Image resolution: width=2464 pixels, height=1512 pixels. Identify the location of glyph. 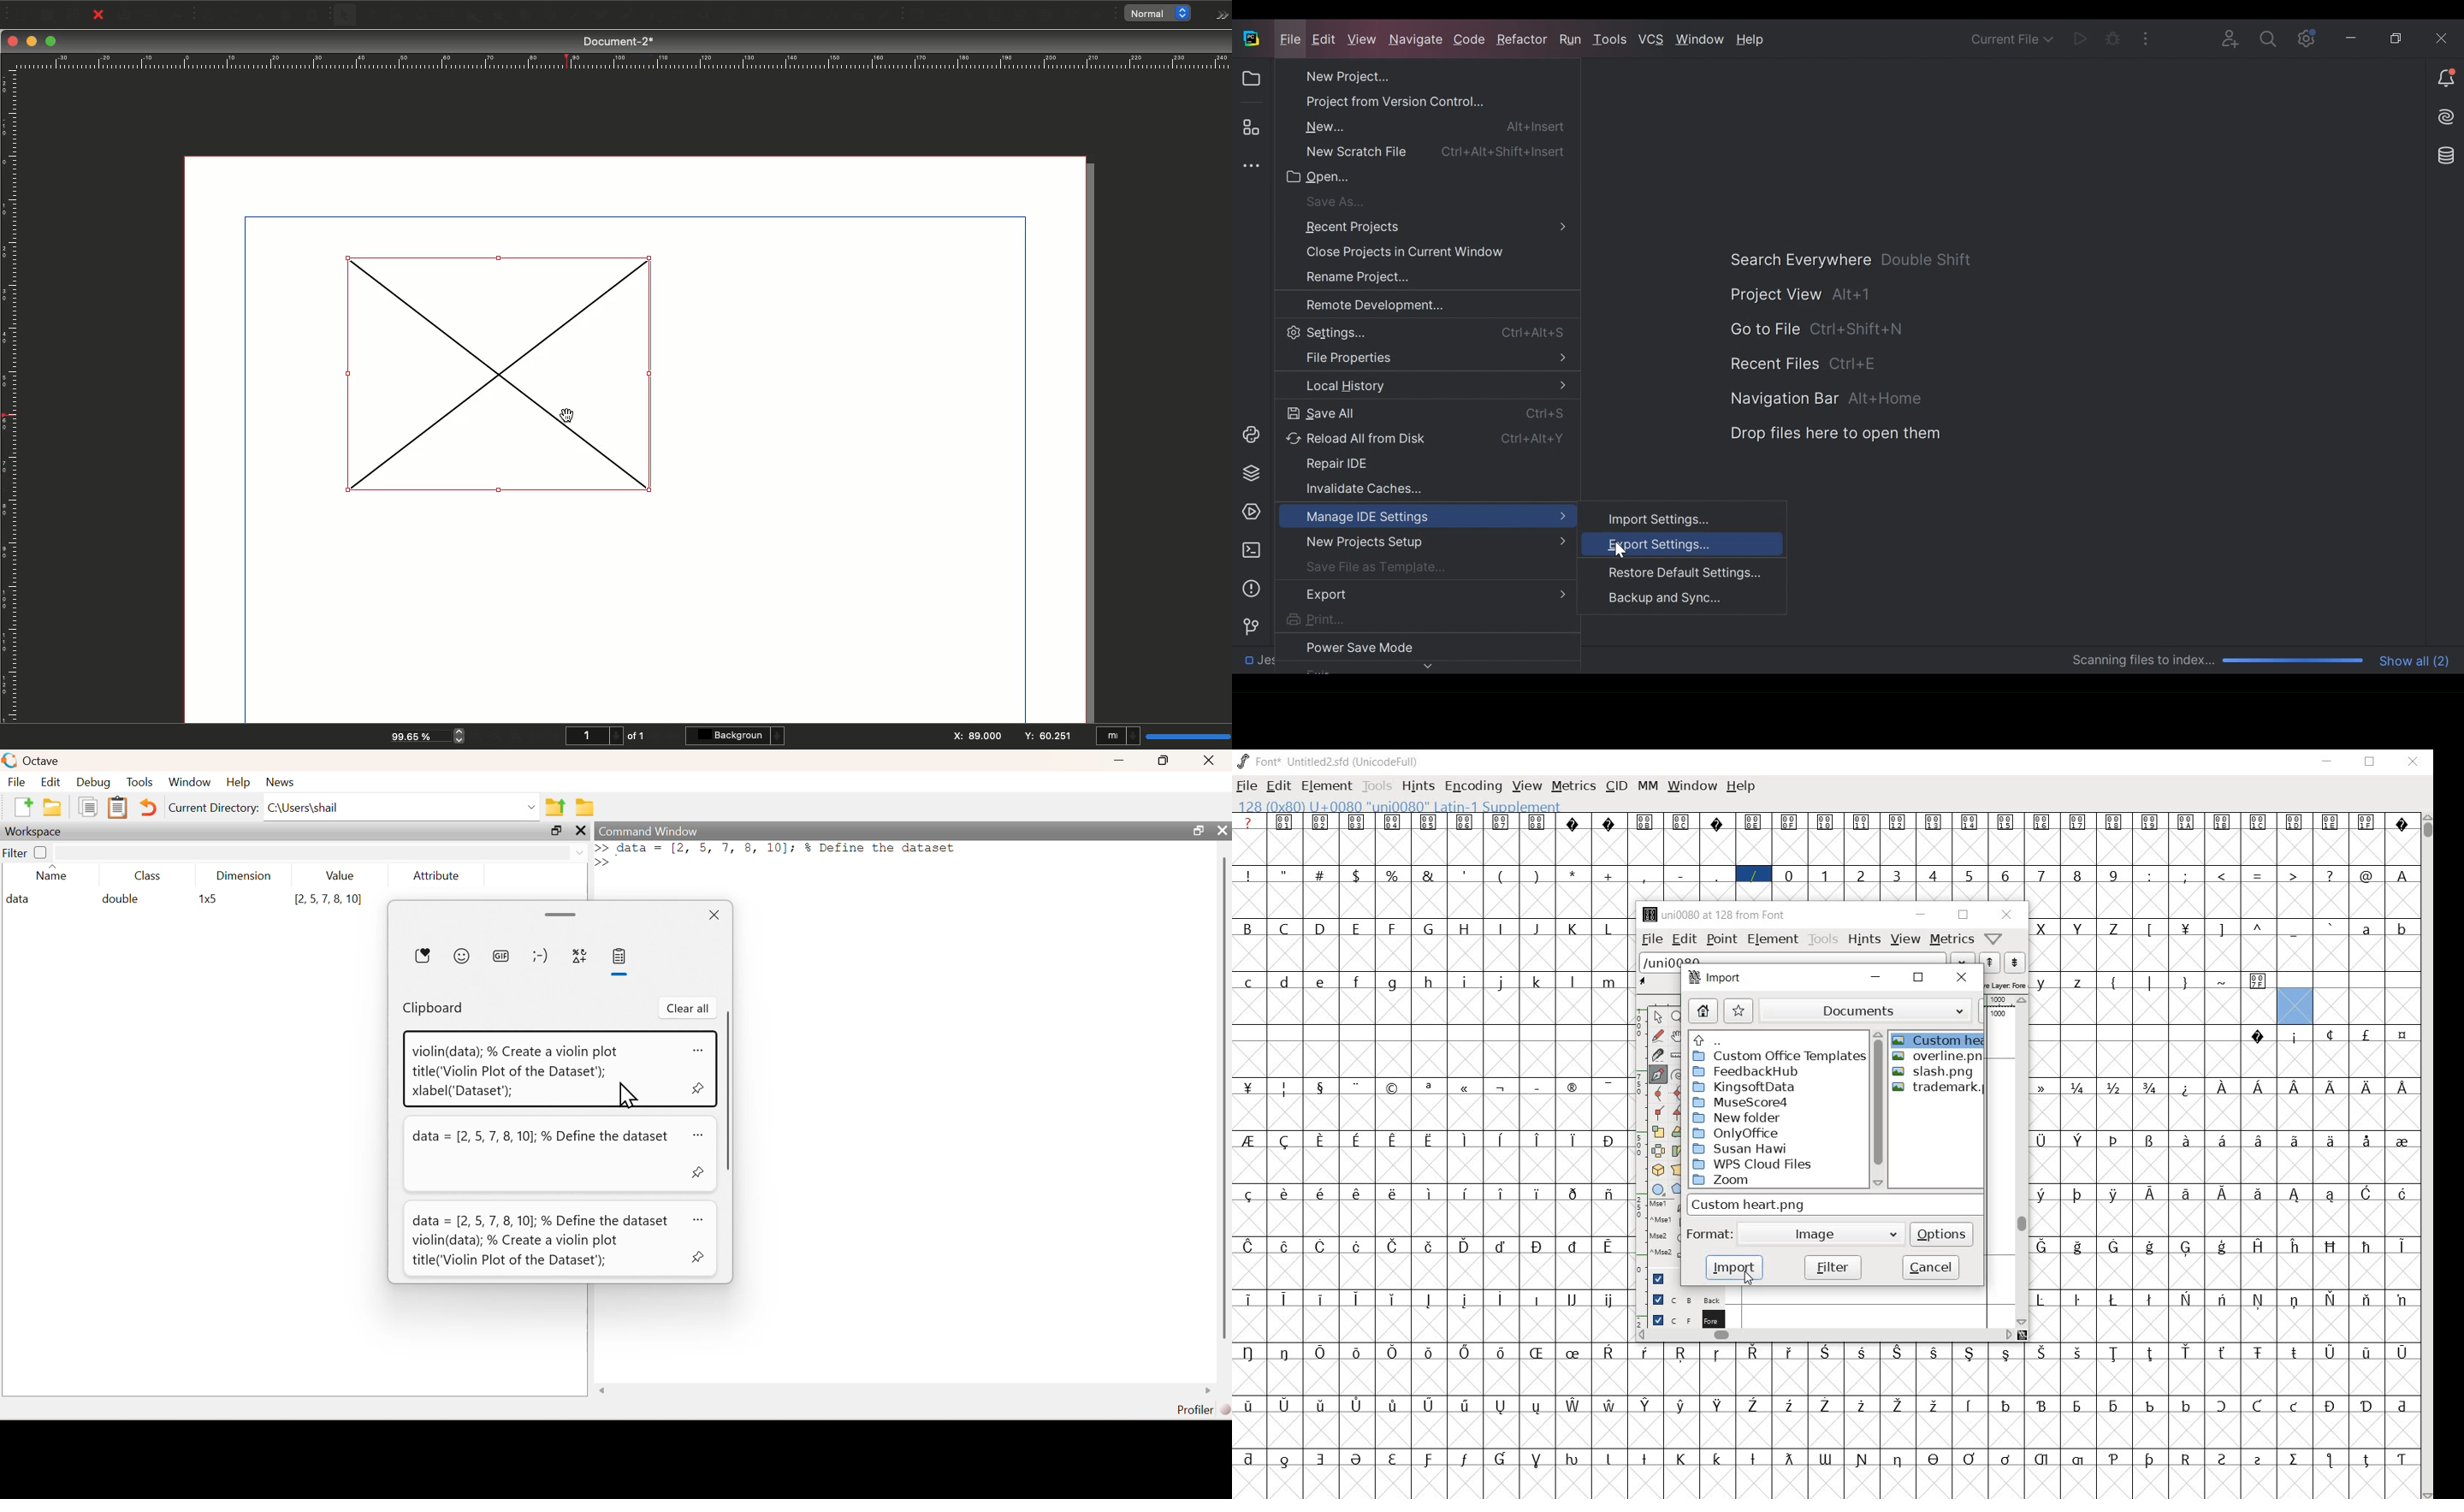
(1320, 1246).